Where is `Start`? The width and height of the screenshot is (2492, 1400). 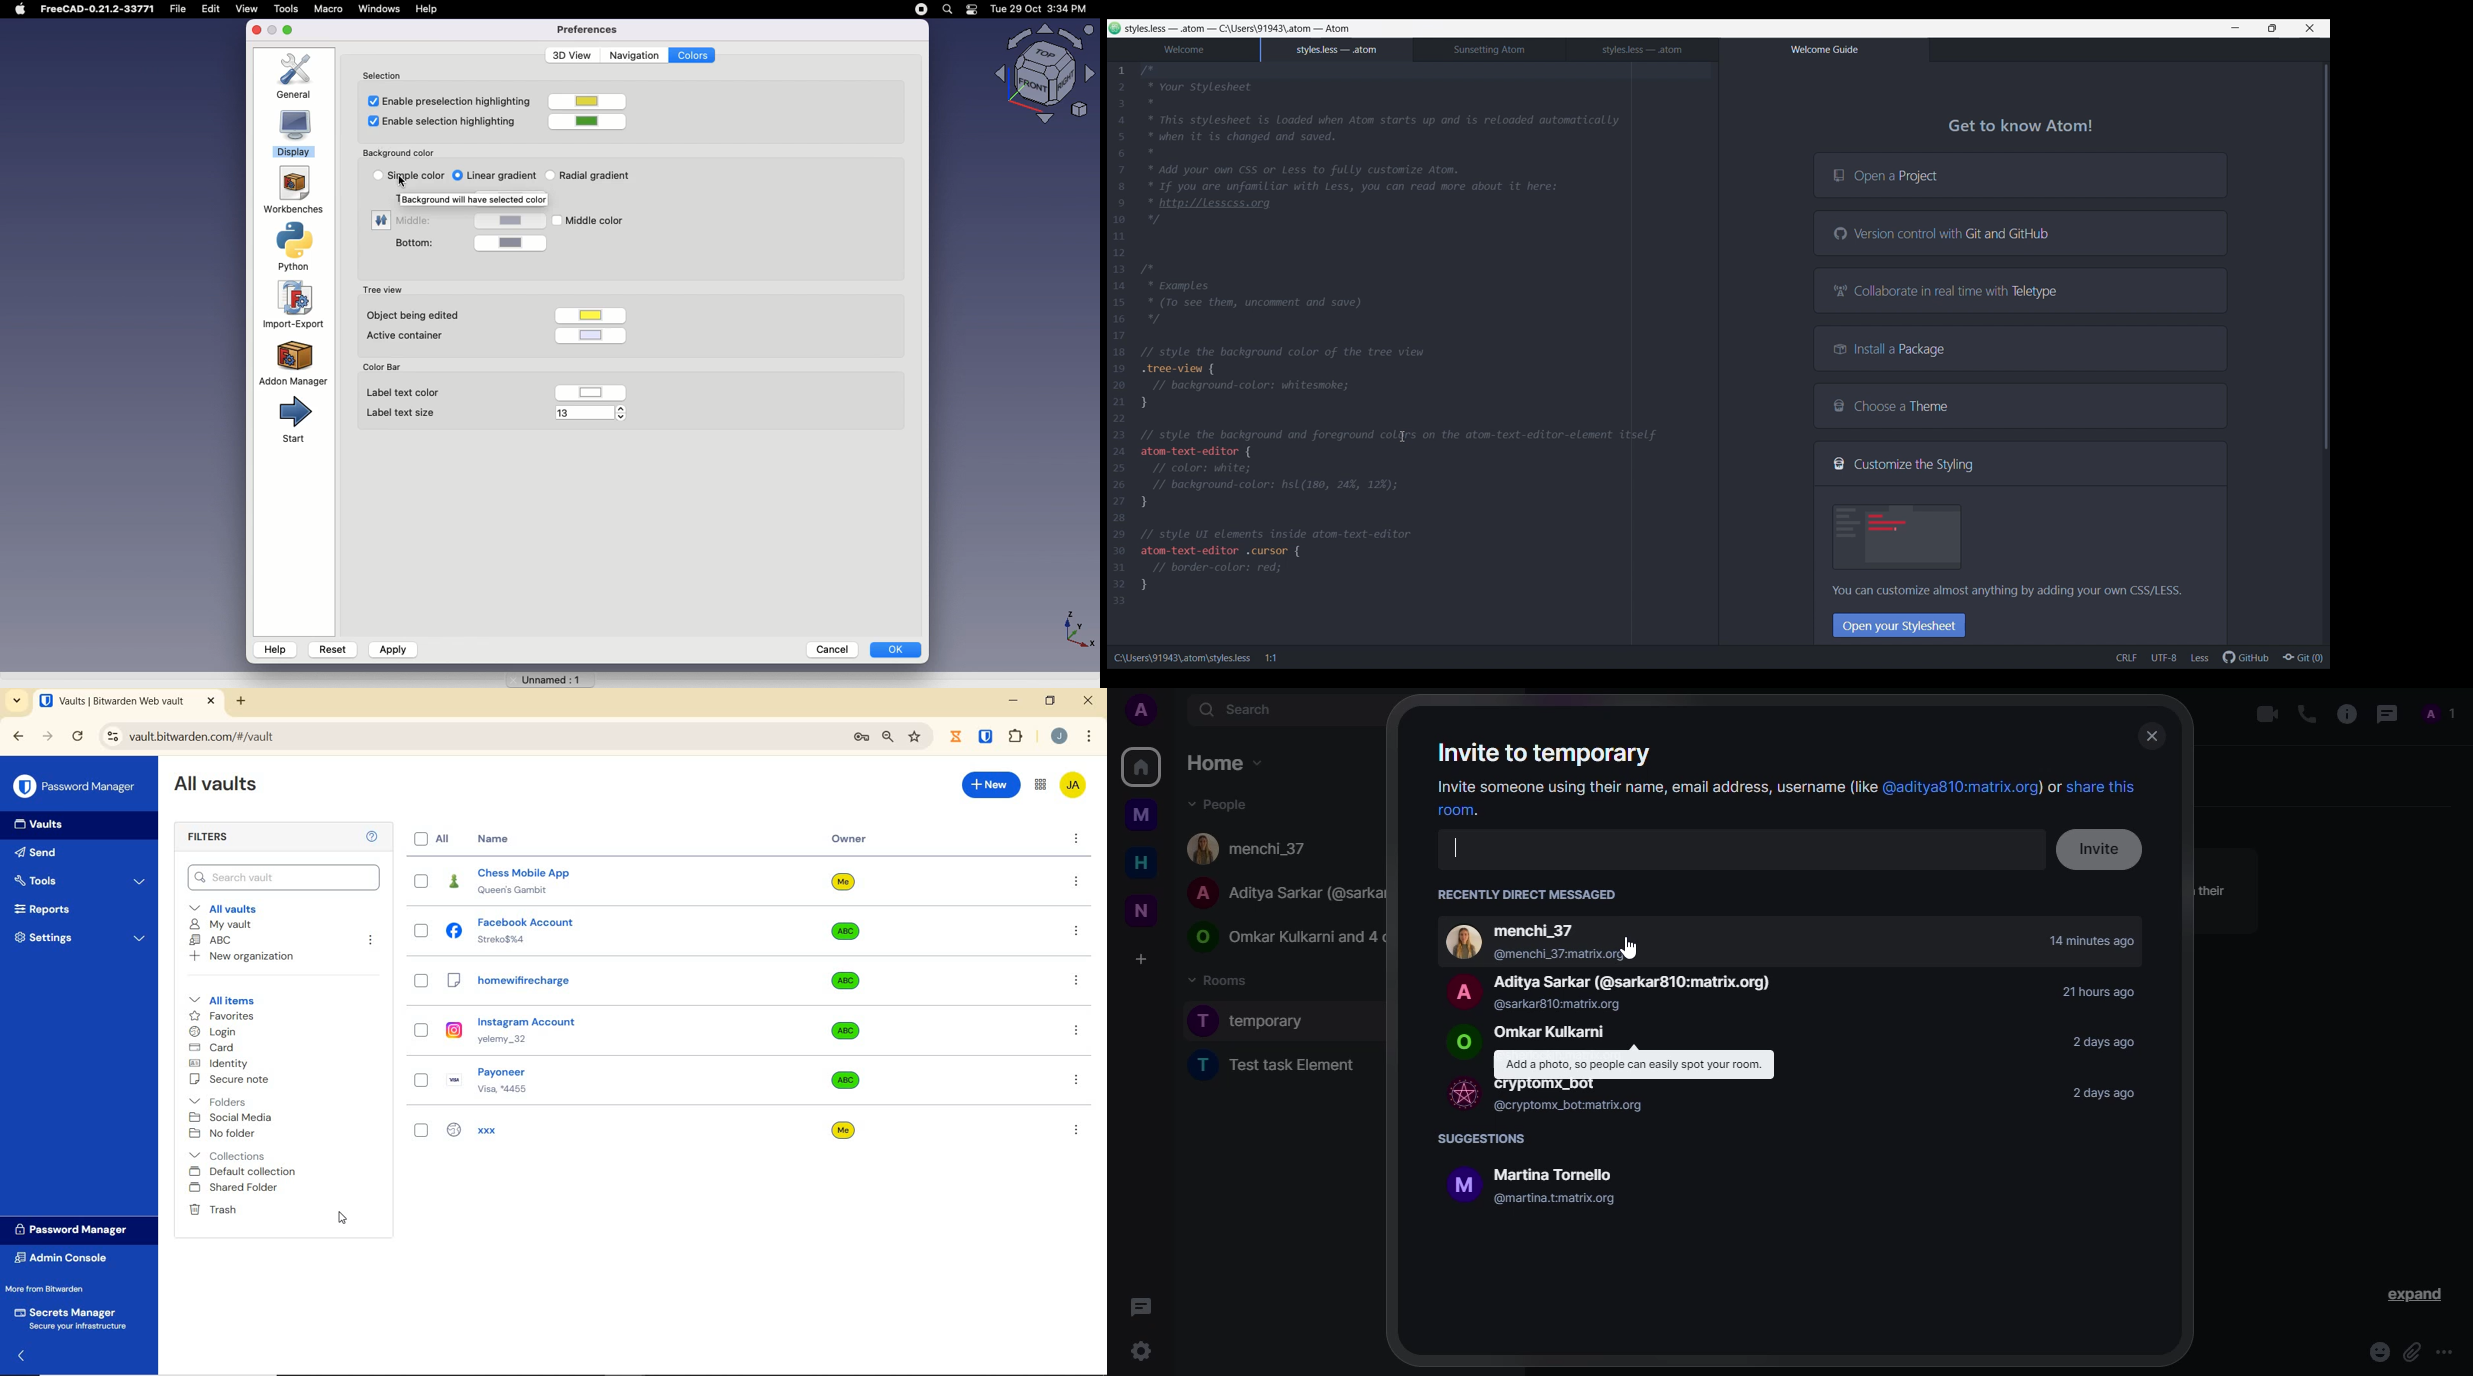
Start is located at coordinates (293, 420).